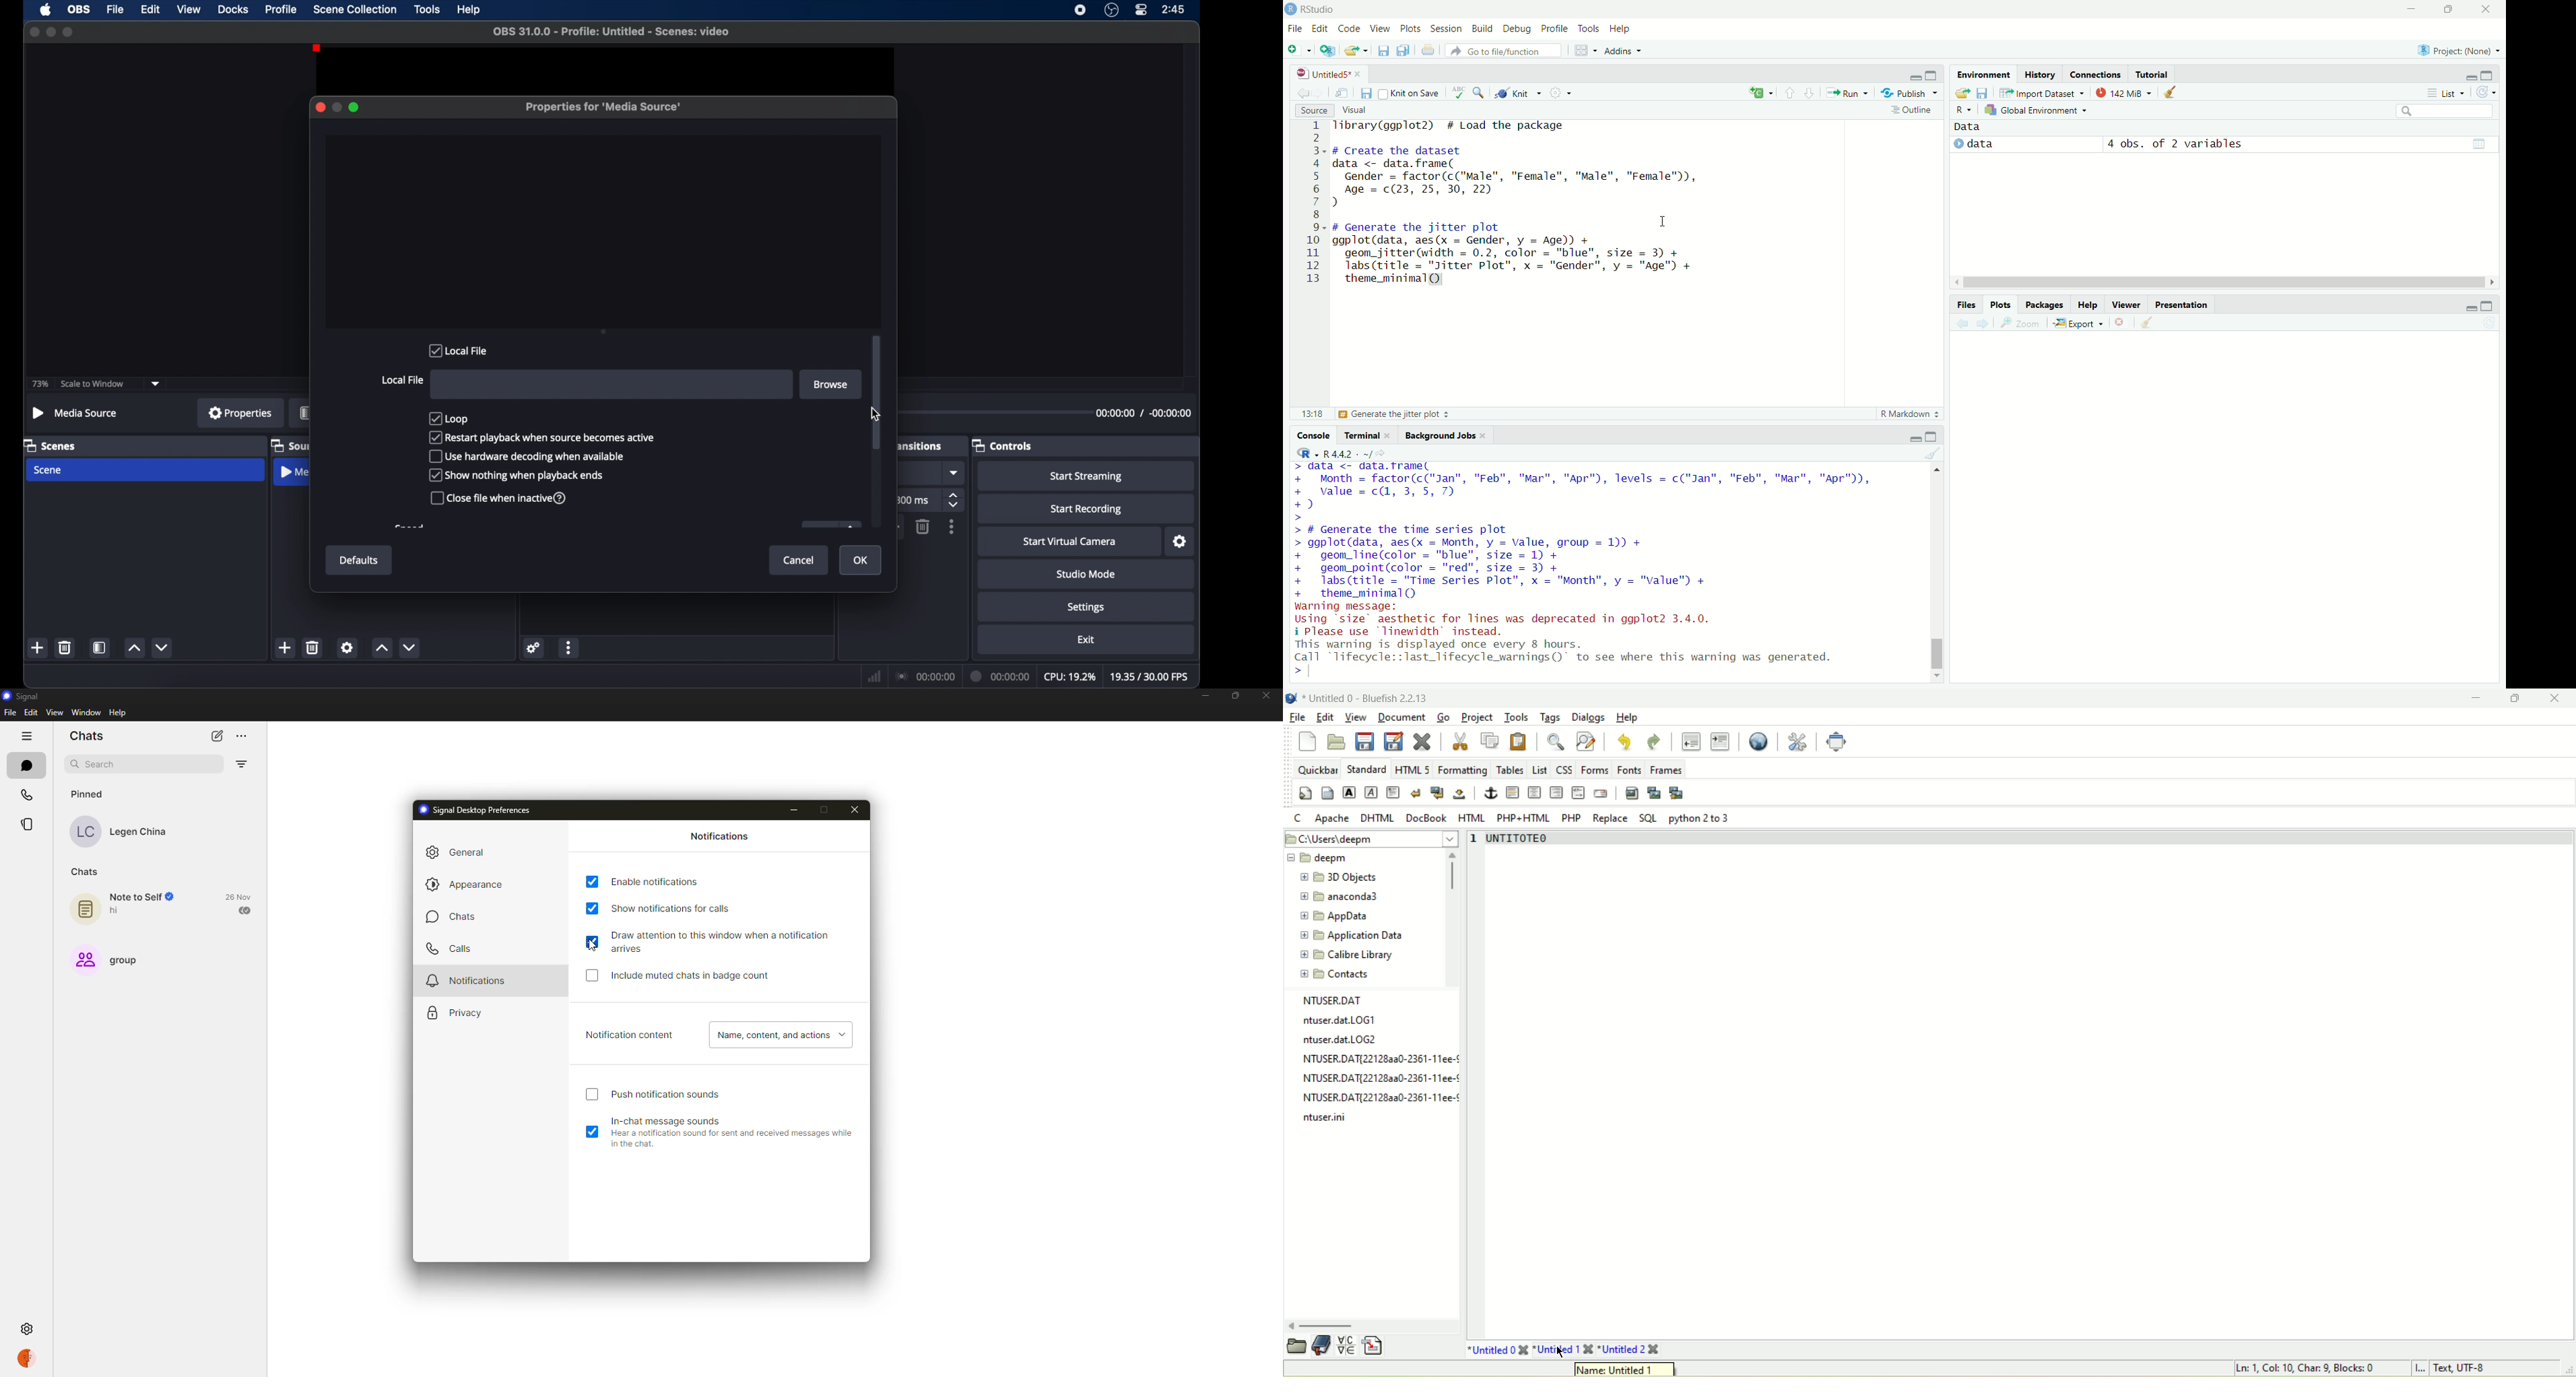 This screenshot has height=1400, width=2576. Describe the element at coordinates (66, 647) in the screenshot. I see `delete` at that location.